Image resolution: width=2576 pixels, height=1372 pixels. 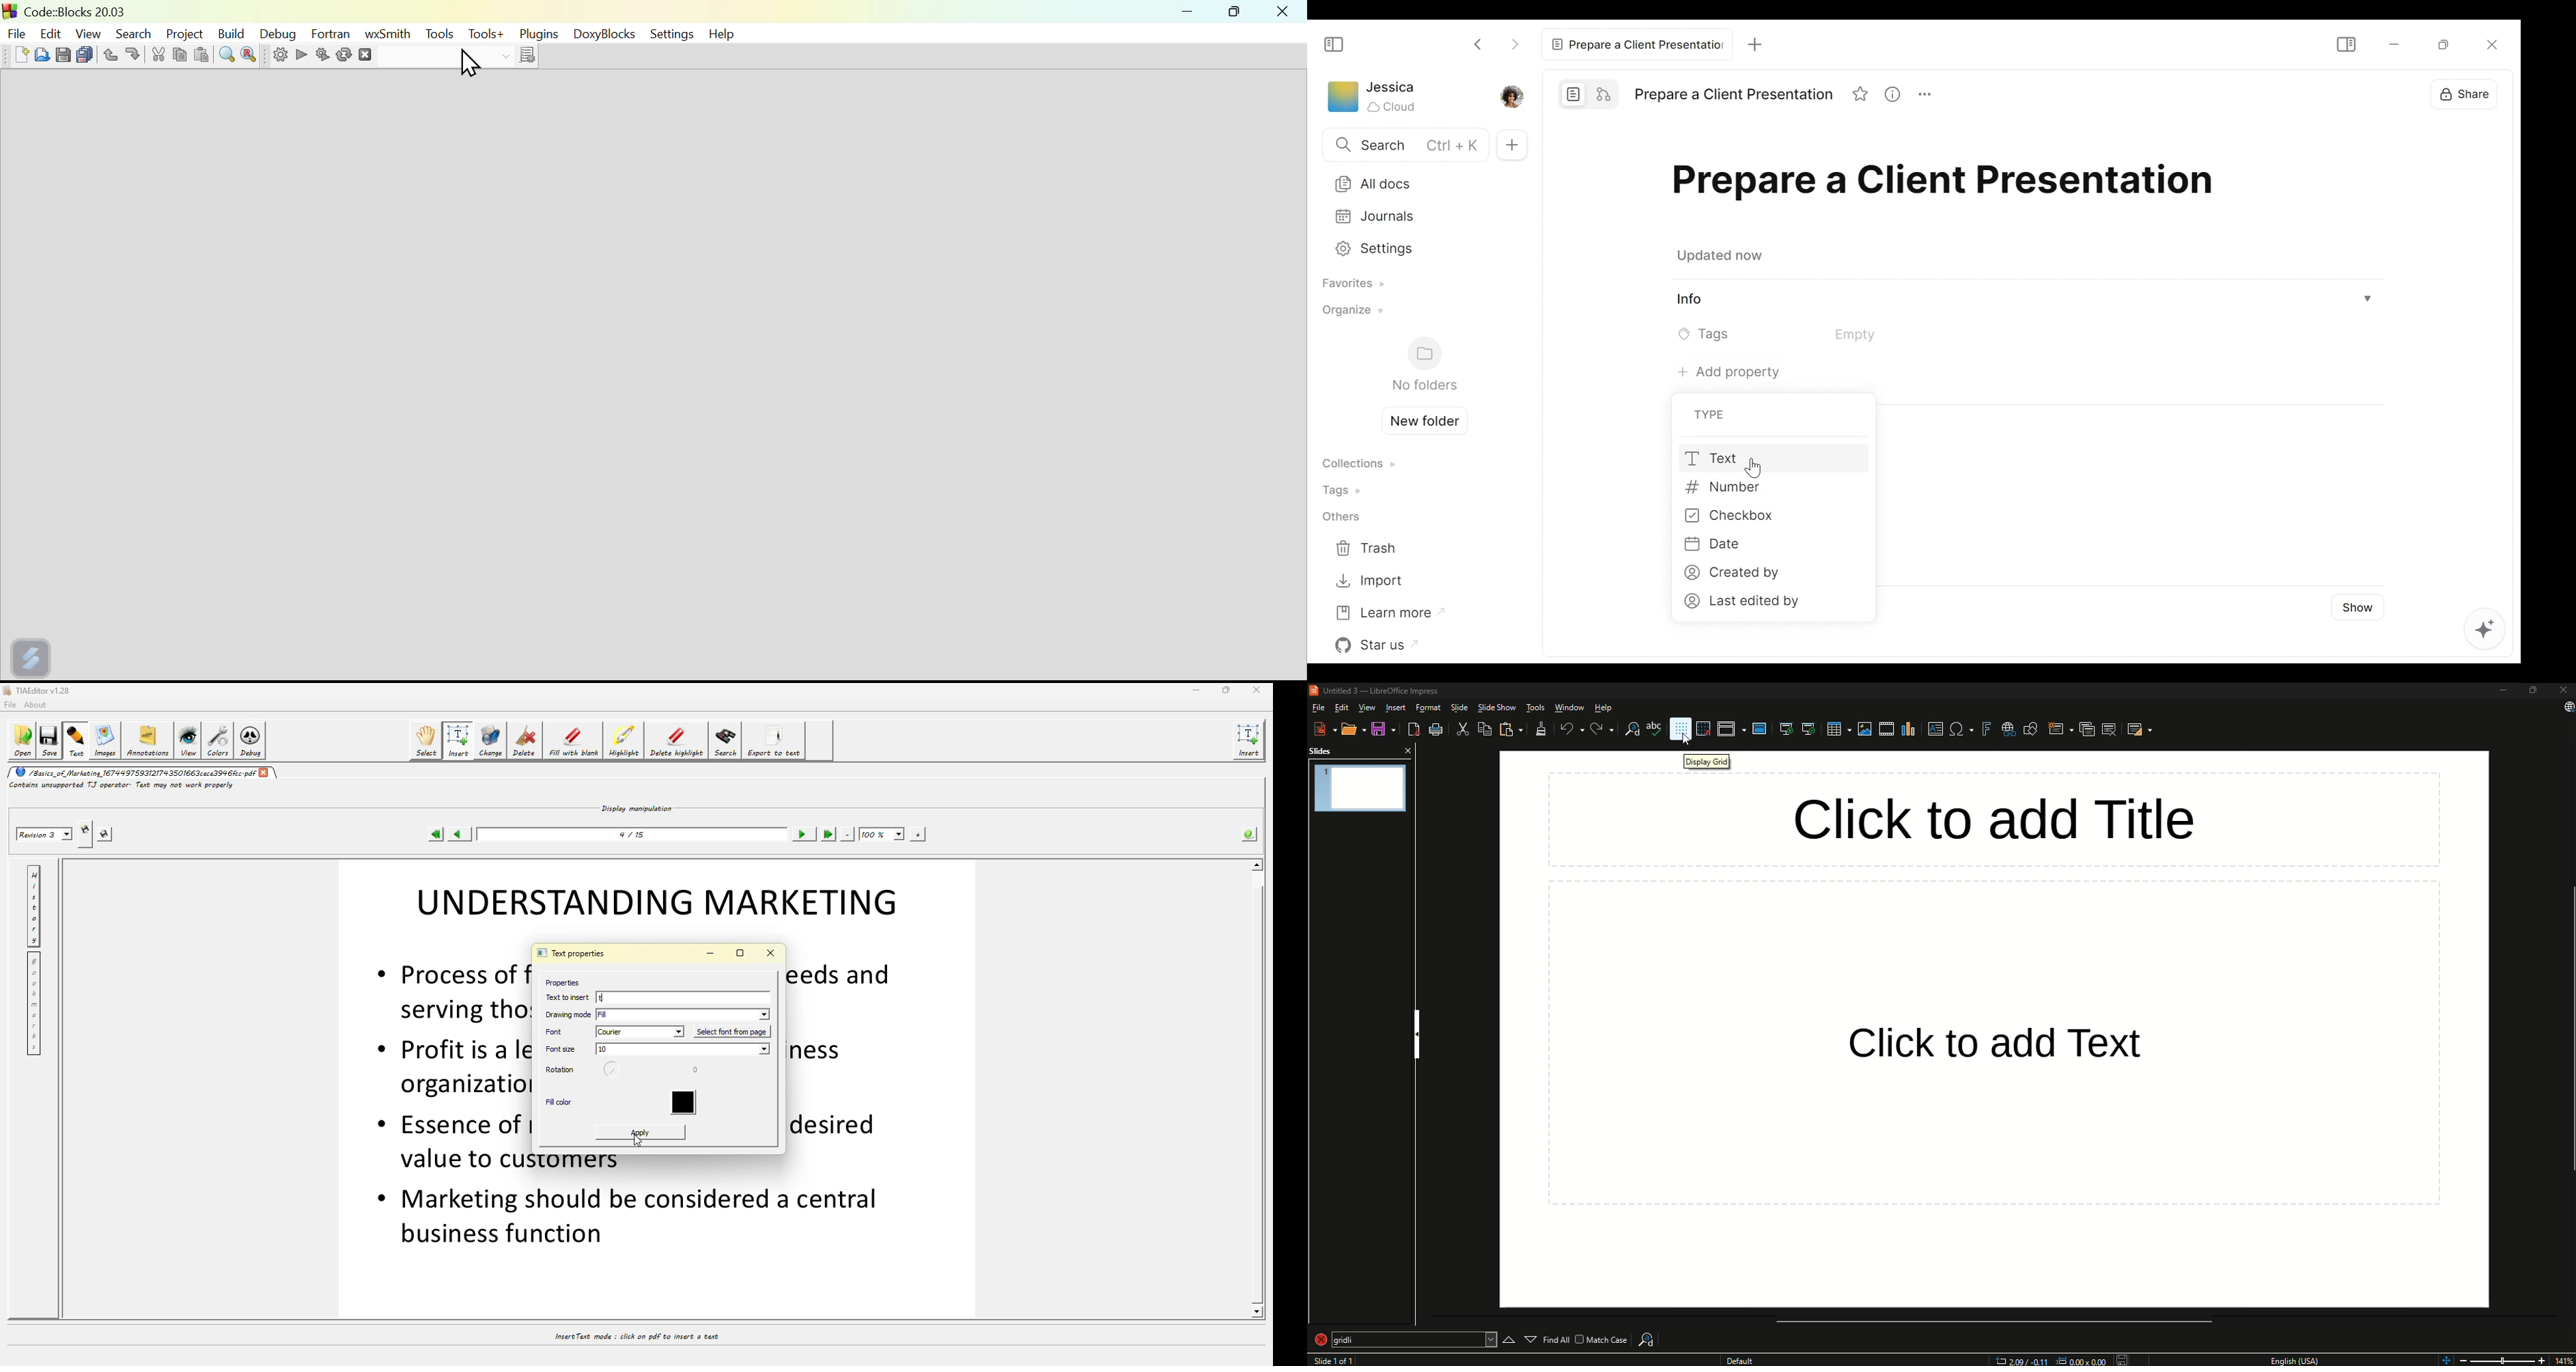 I want to click on Click to add text, so click(x=1995, y=1045).